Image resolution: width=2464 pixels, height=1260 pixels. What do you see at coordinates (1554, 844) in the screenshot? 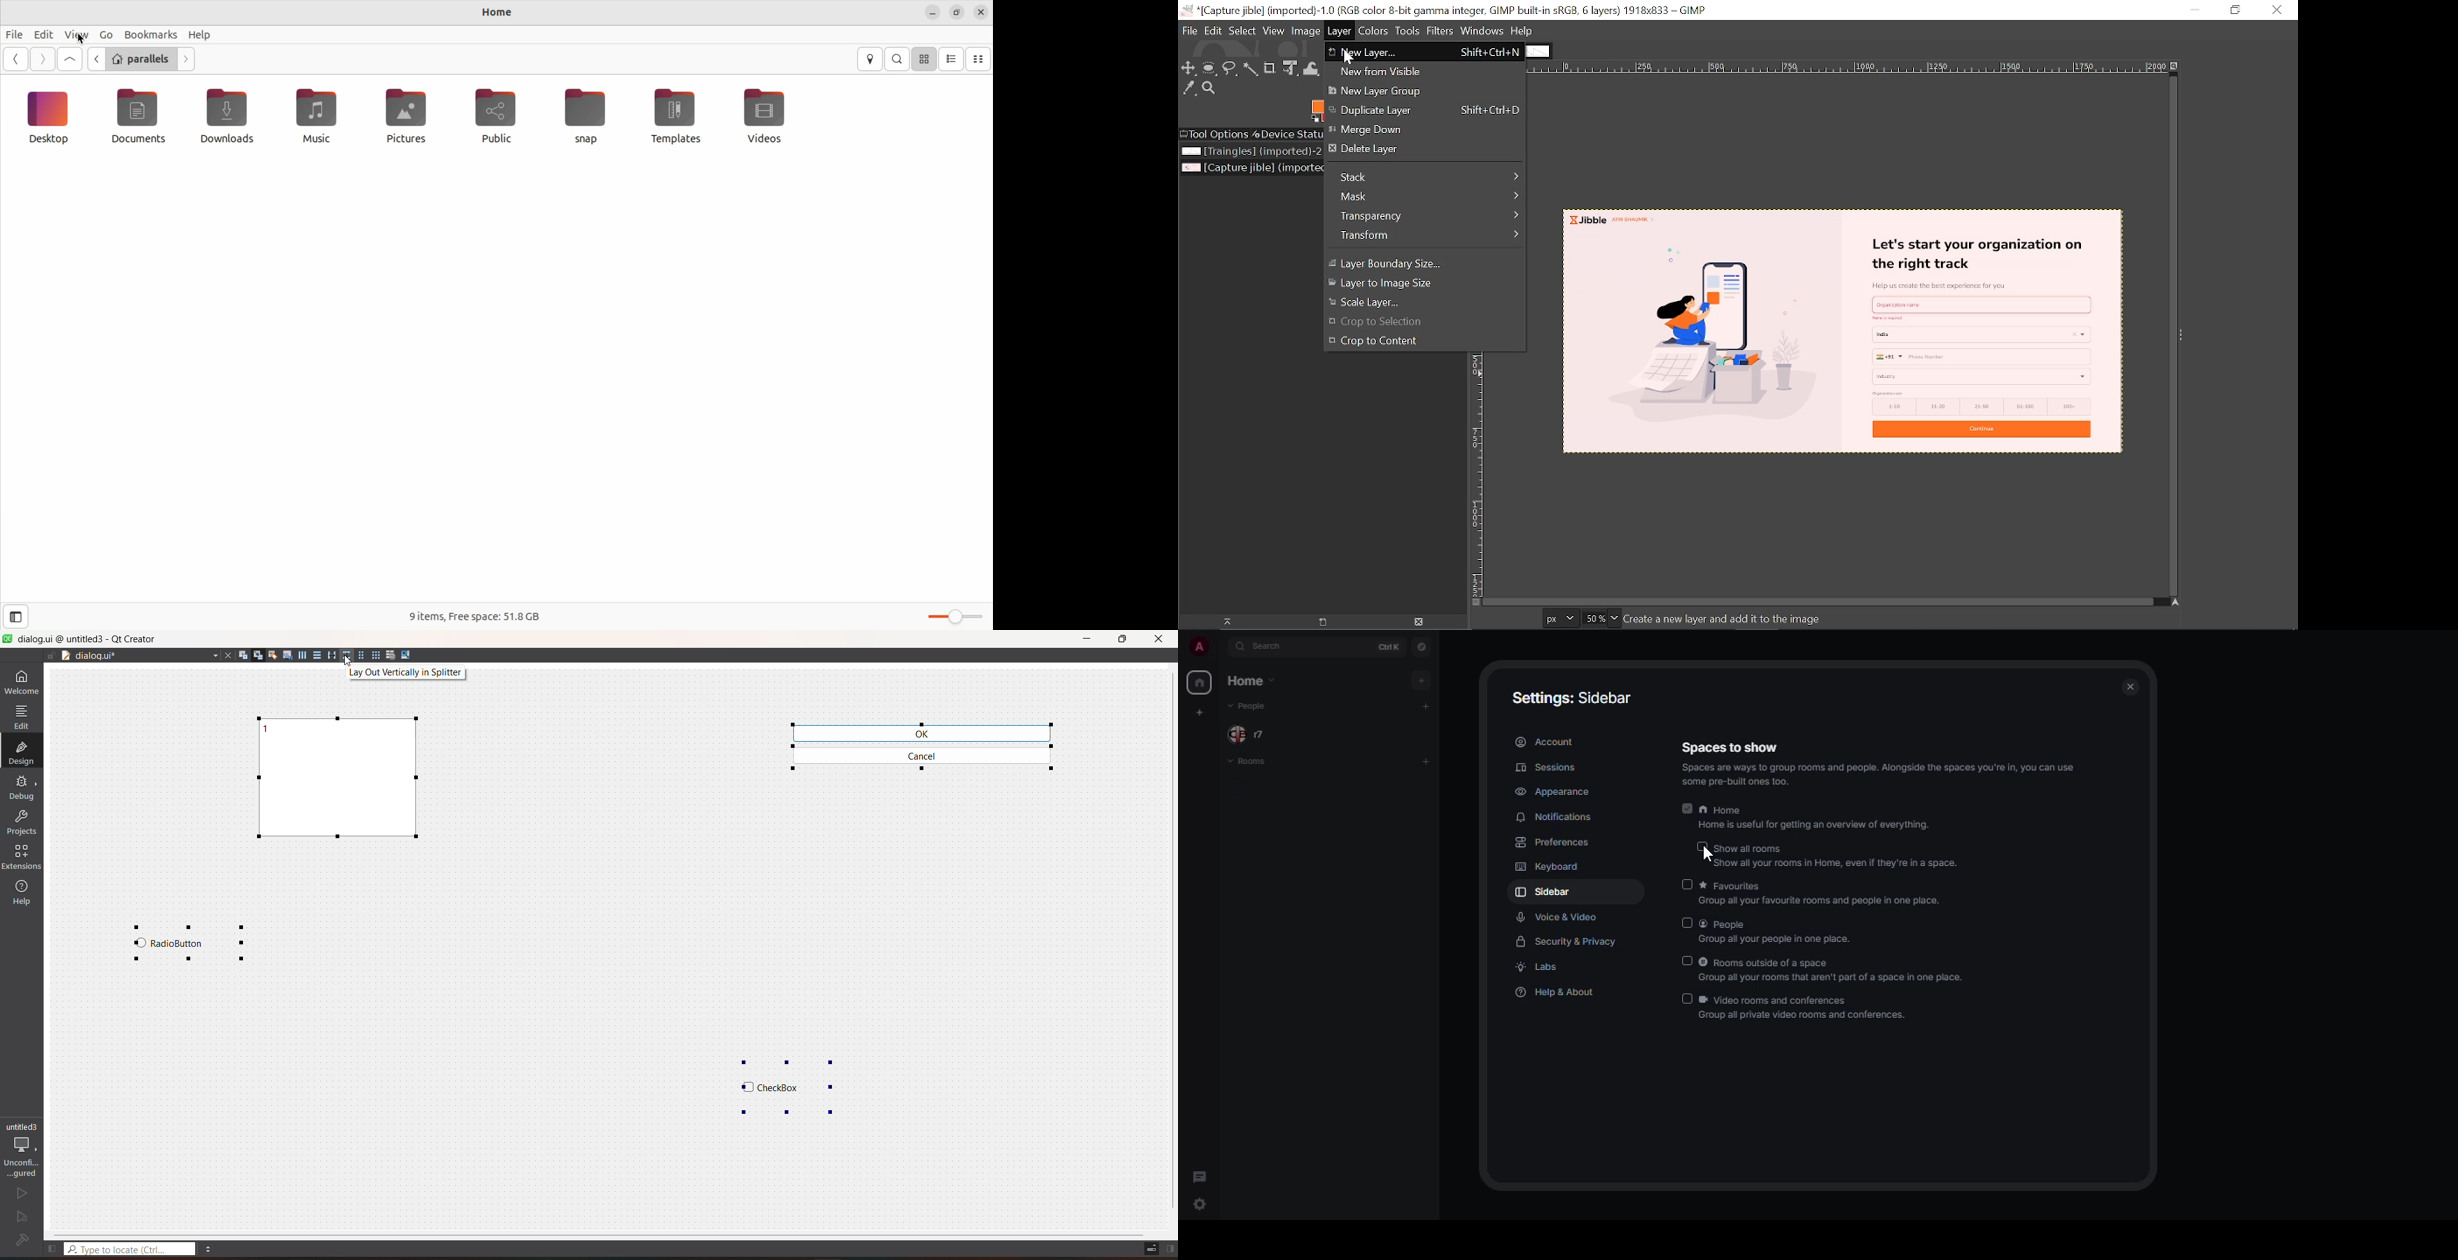
I see `preferences` at bounding box center [1554, 844].